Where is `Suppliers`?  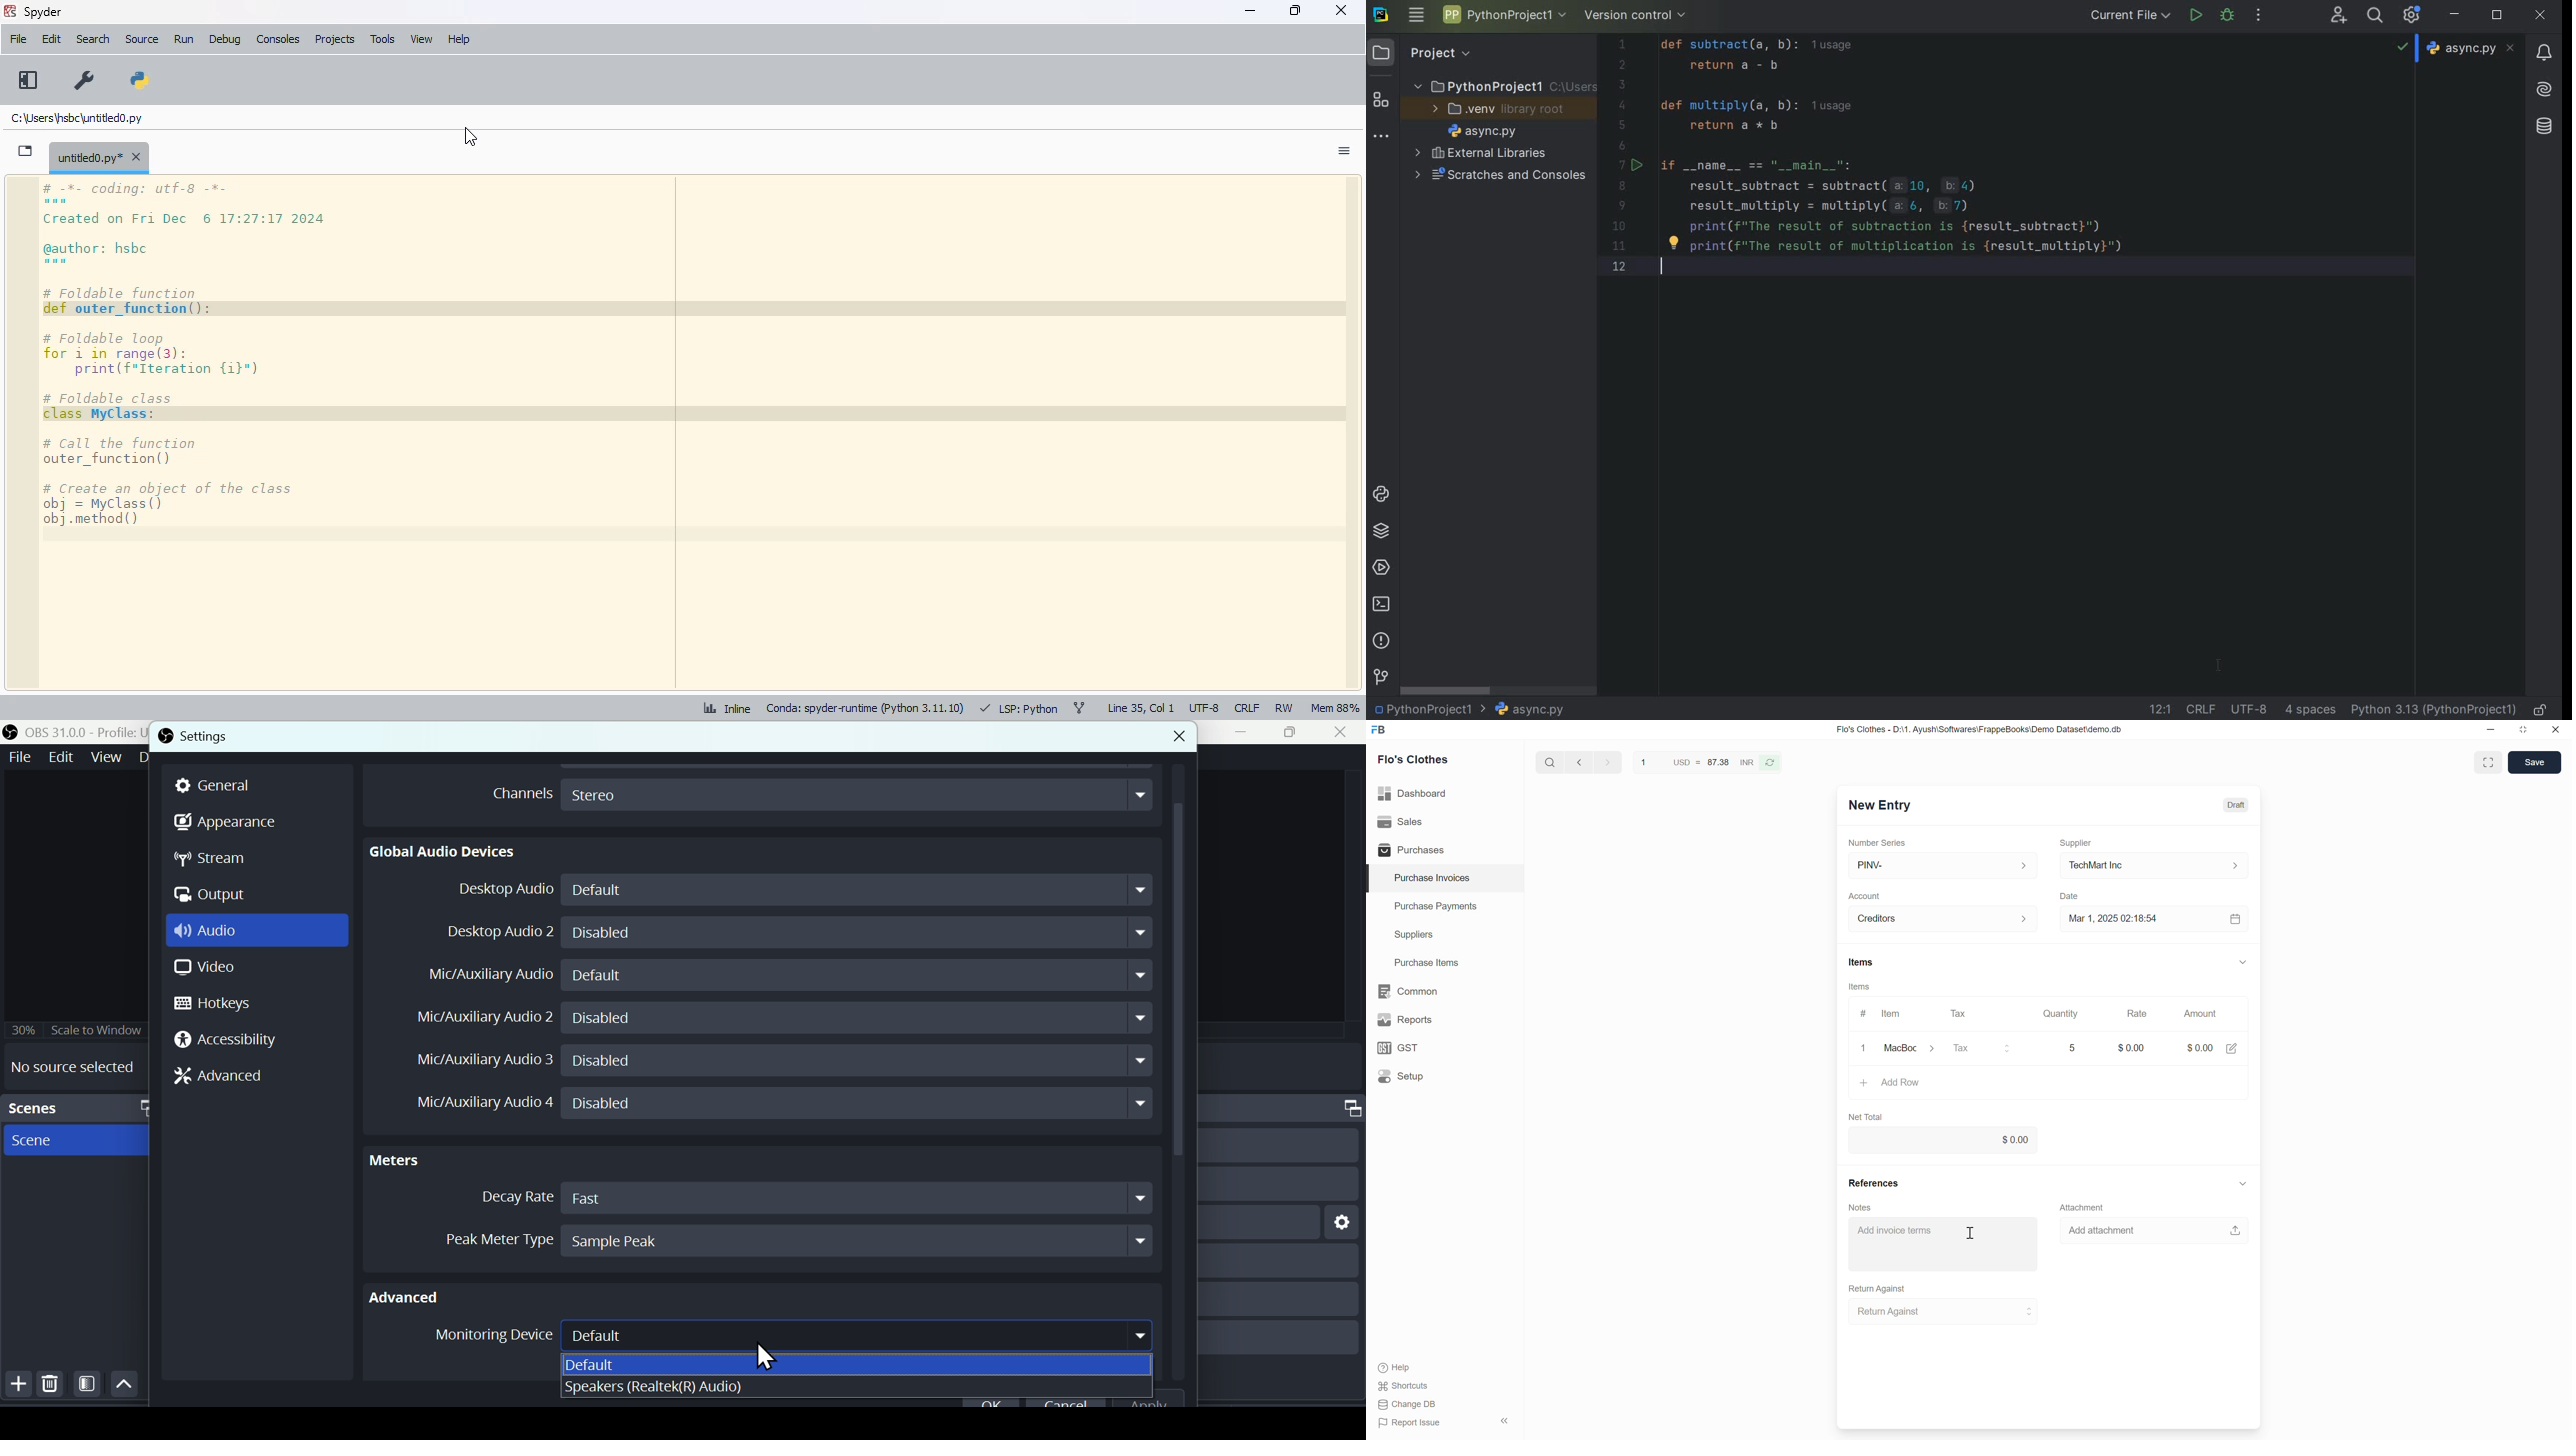 Suppliers is located at coordinates (1445, 935).